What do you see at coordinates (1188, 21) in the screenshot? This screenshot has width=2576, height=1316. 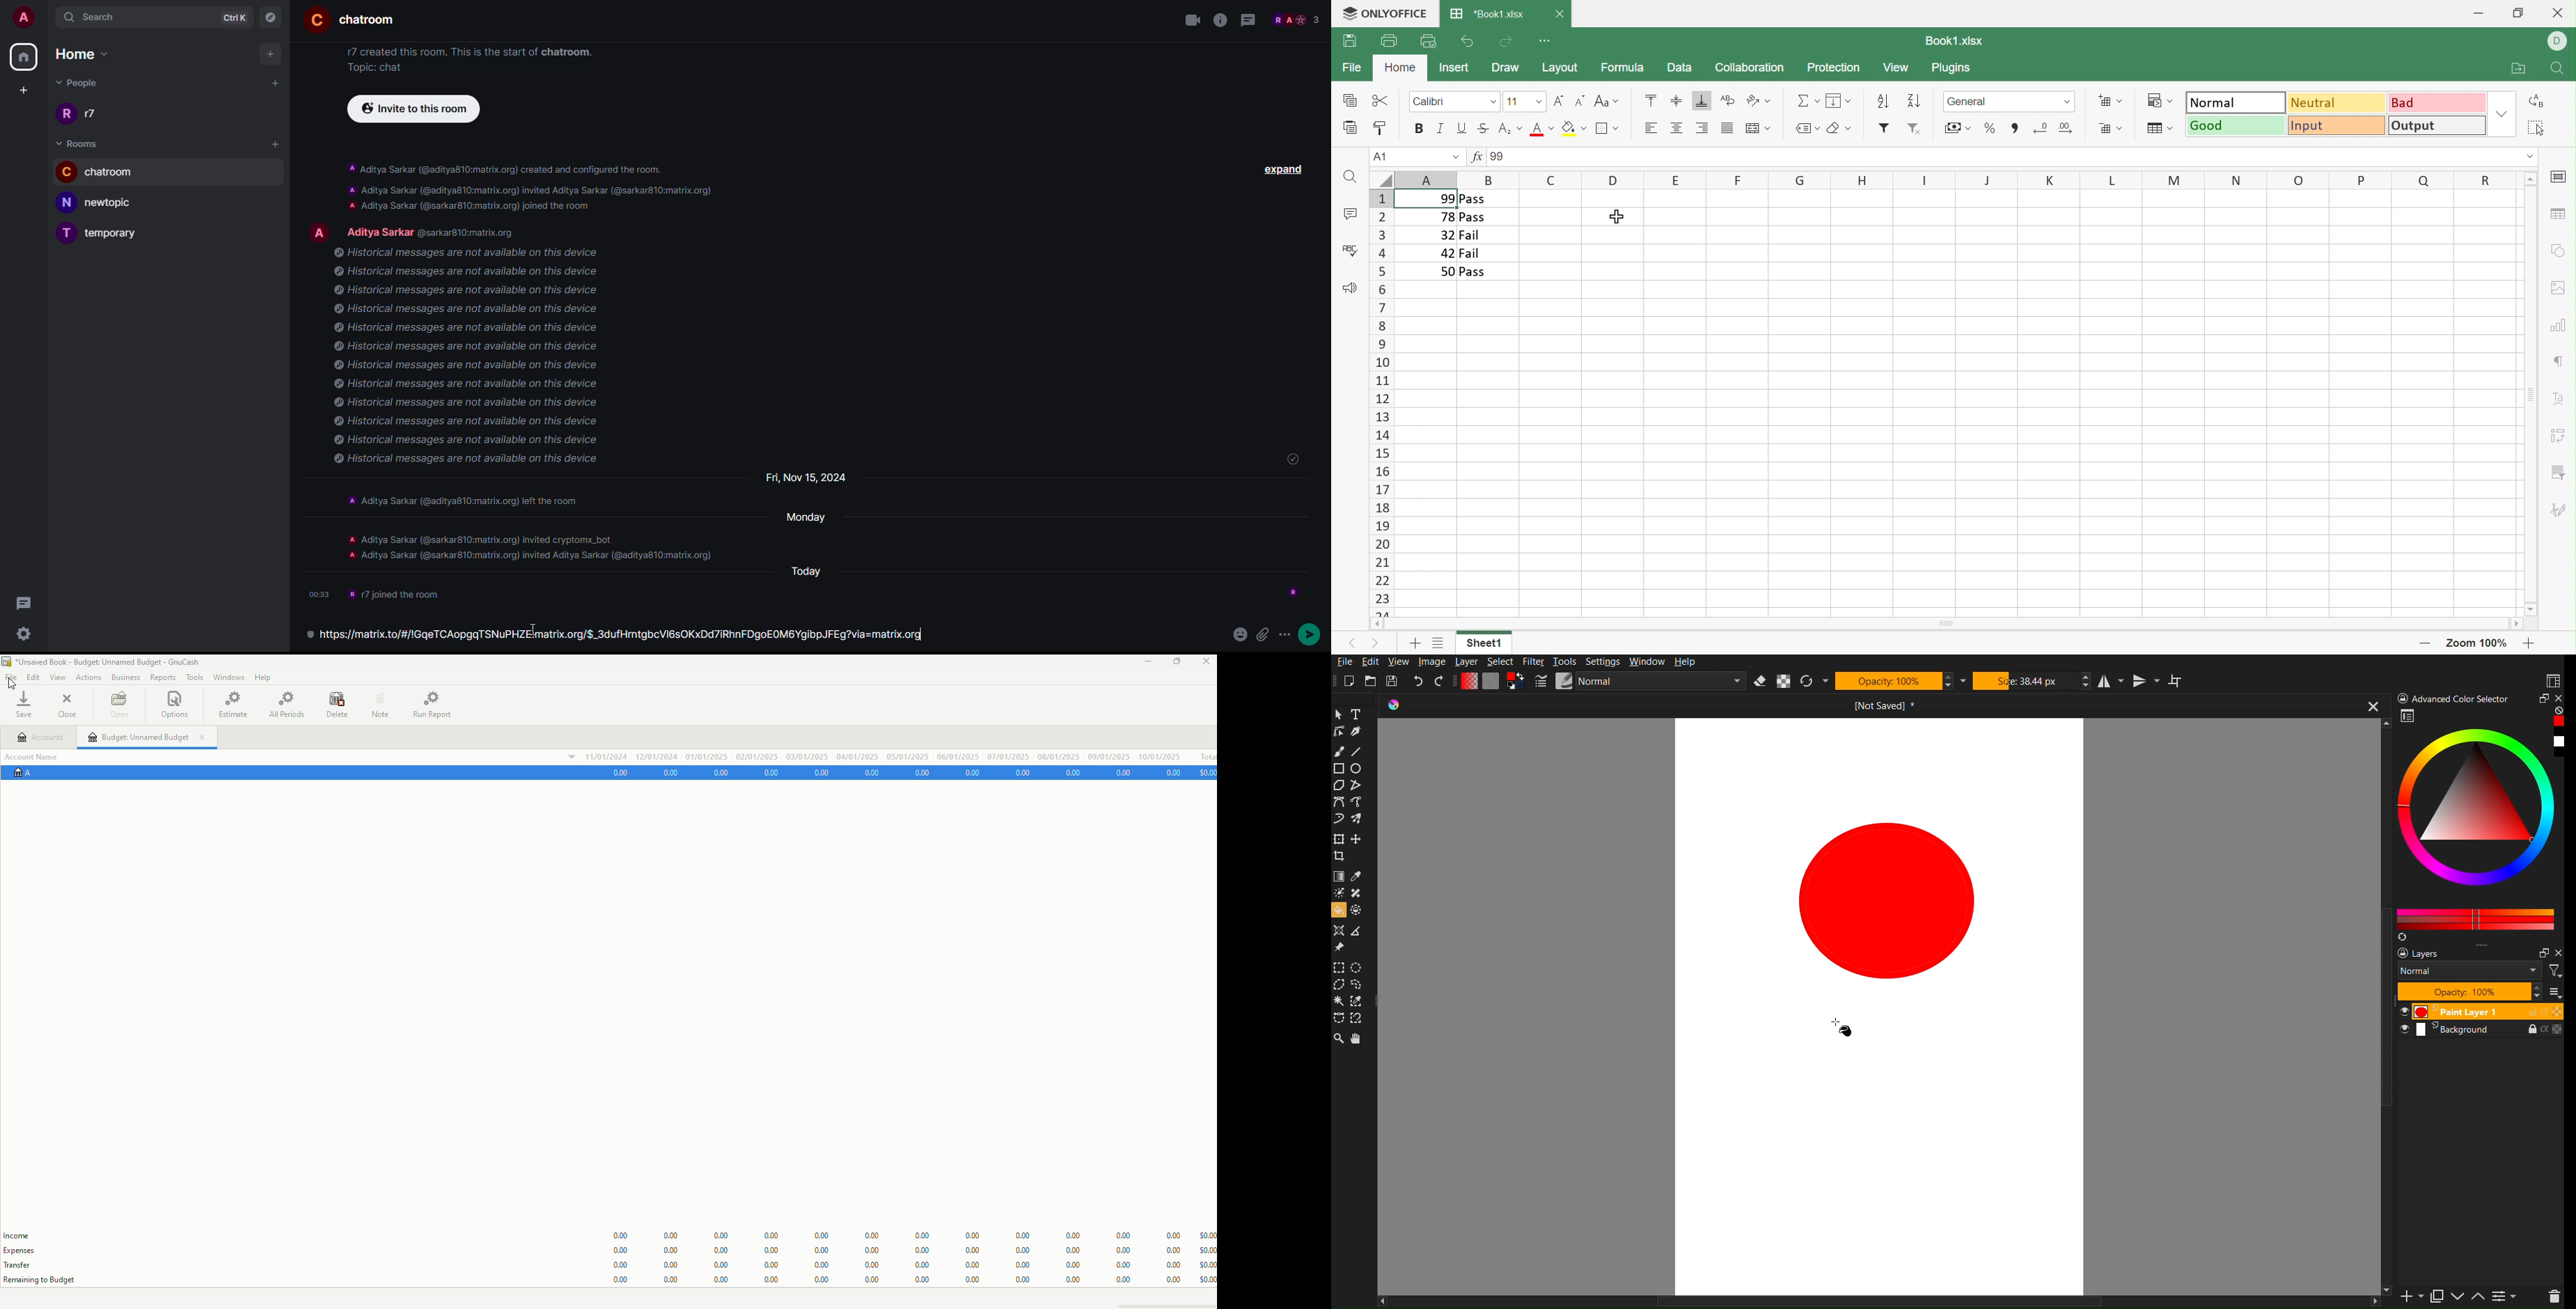 I see `video call` at bounding box center [1188, 21].